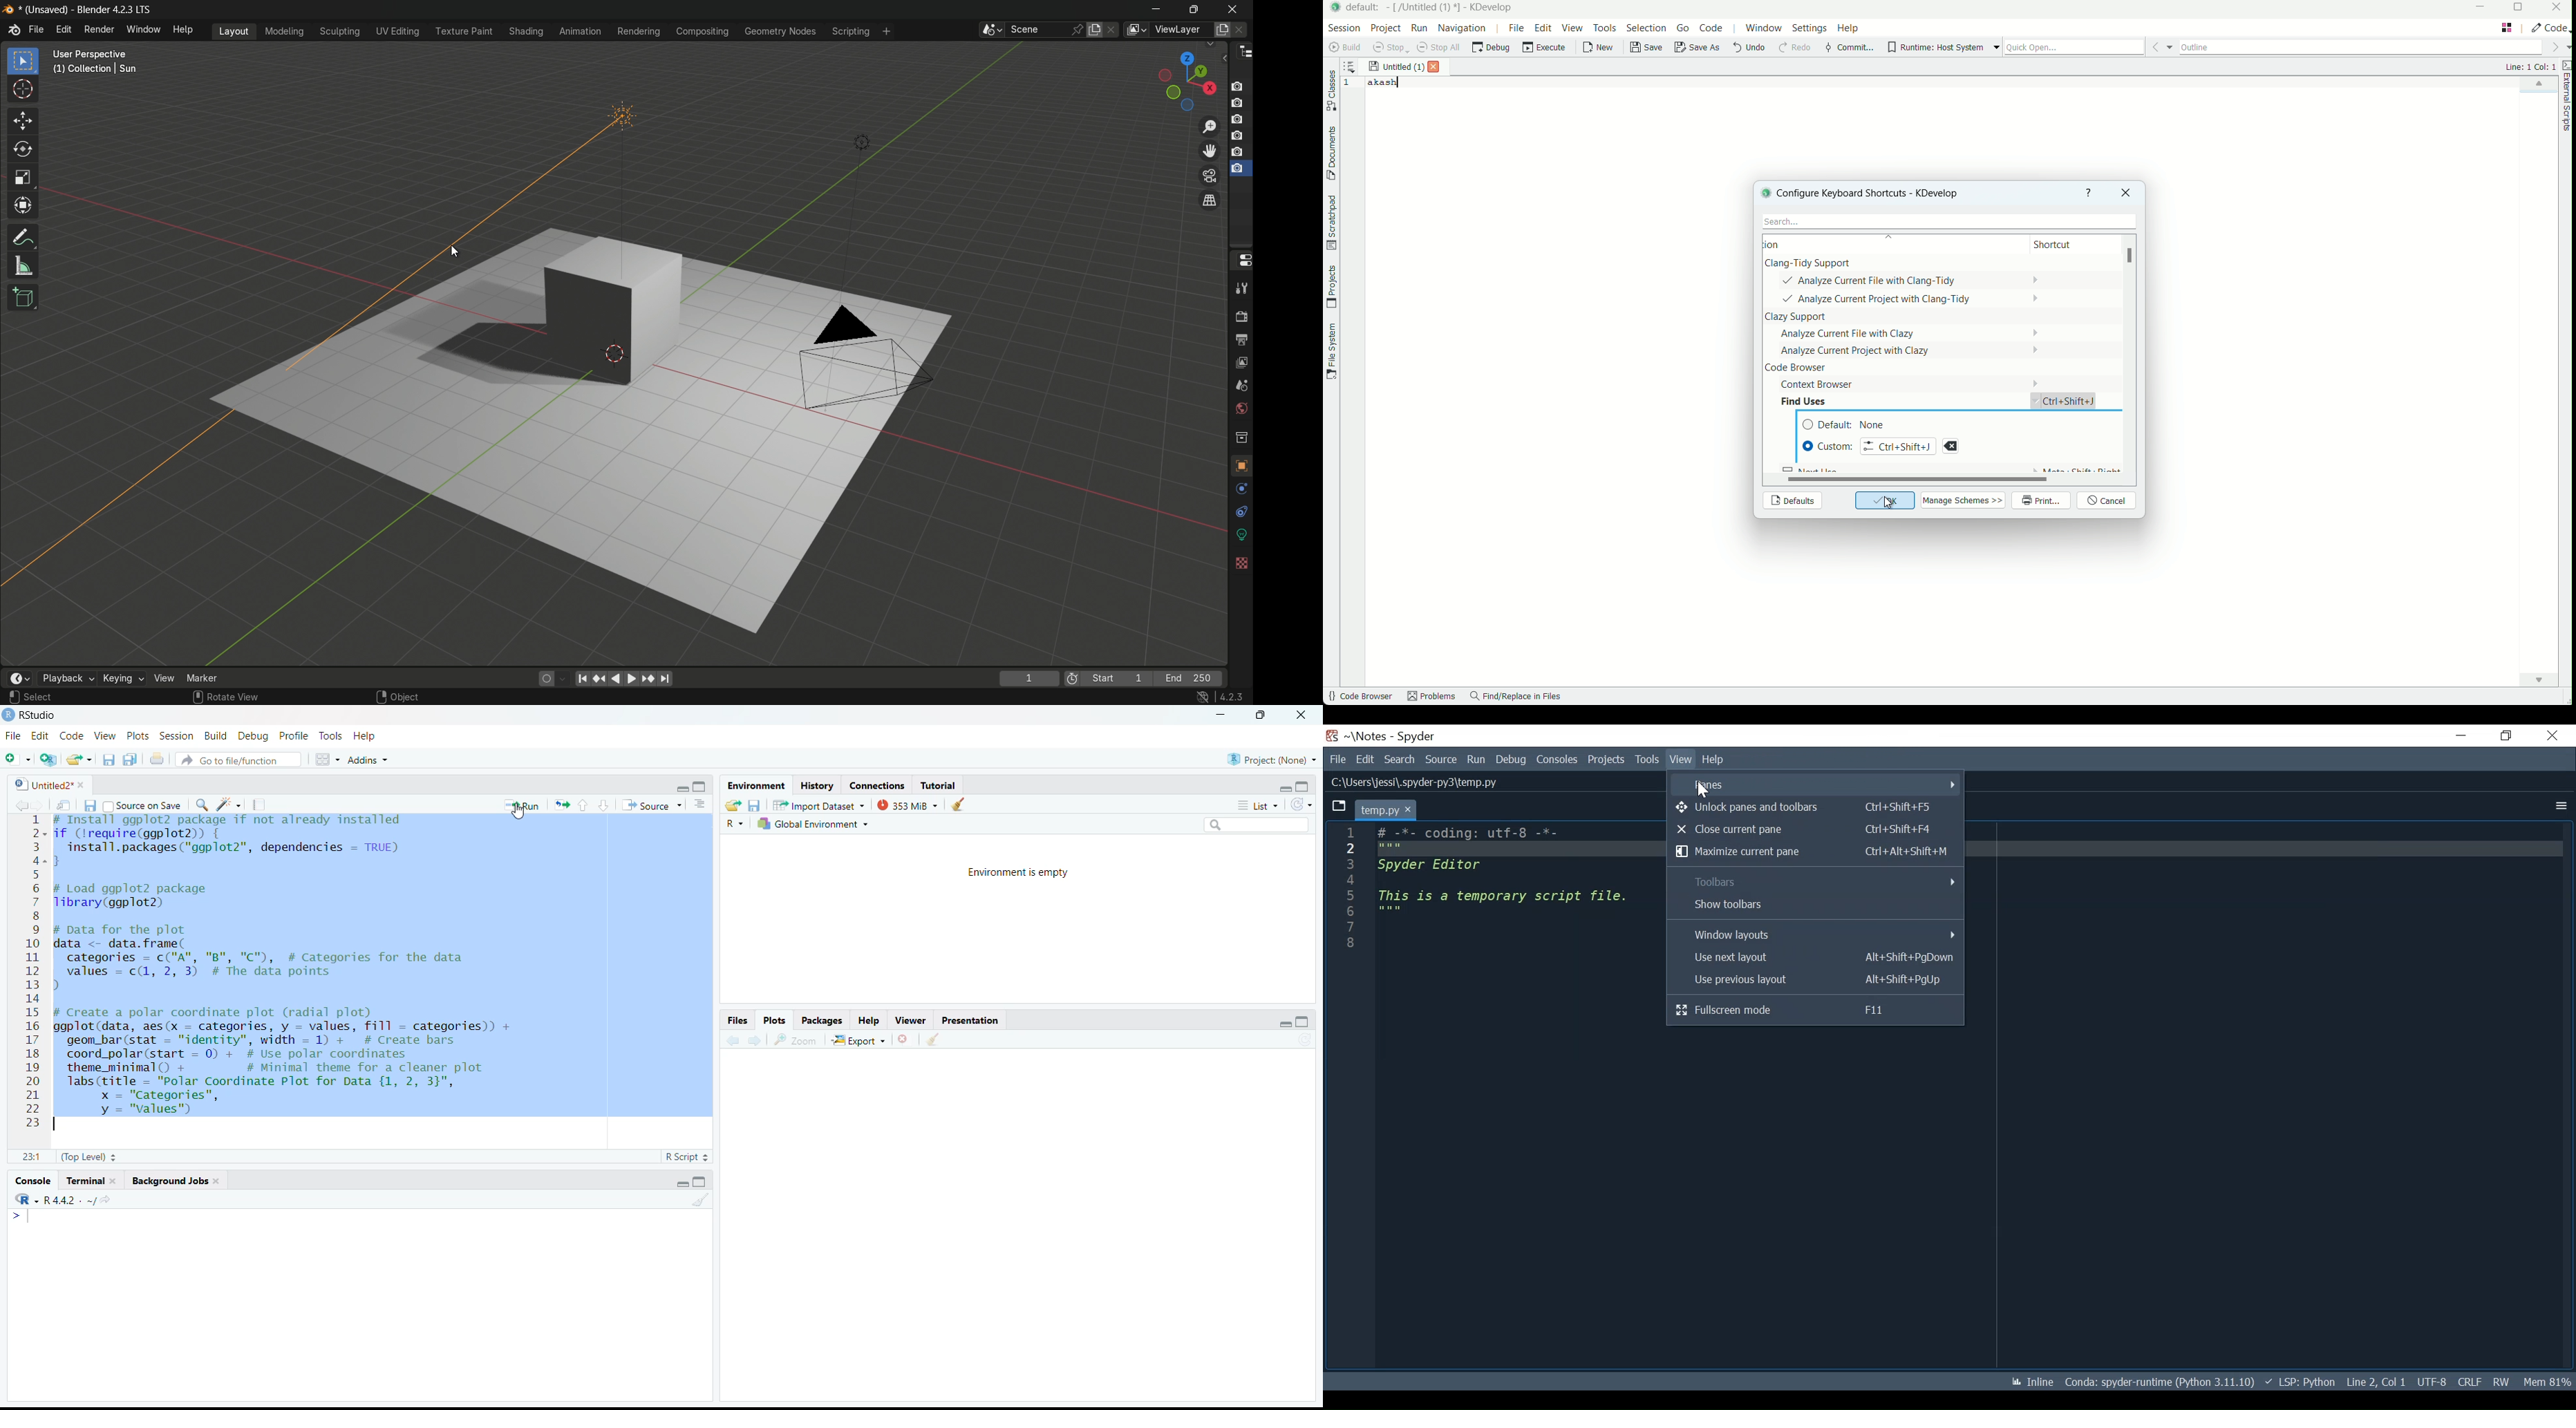  I want to click on Fullscreen mode, so click(1811, 1009).